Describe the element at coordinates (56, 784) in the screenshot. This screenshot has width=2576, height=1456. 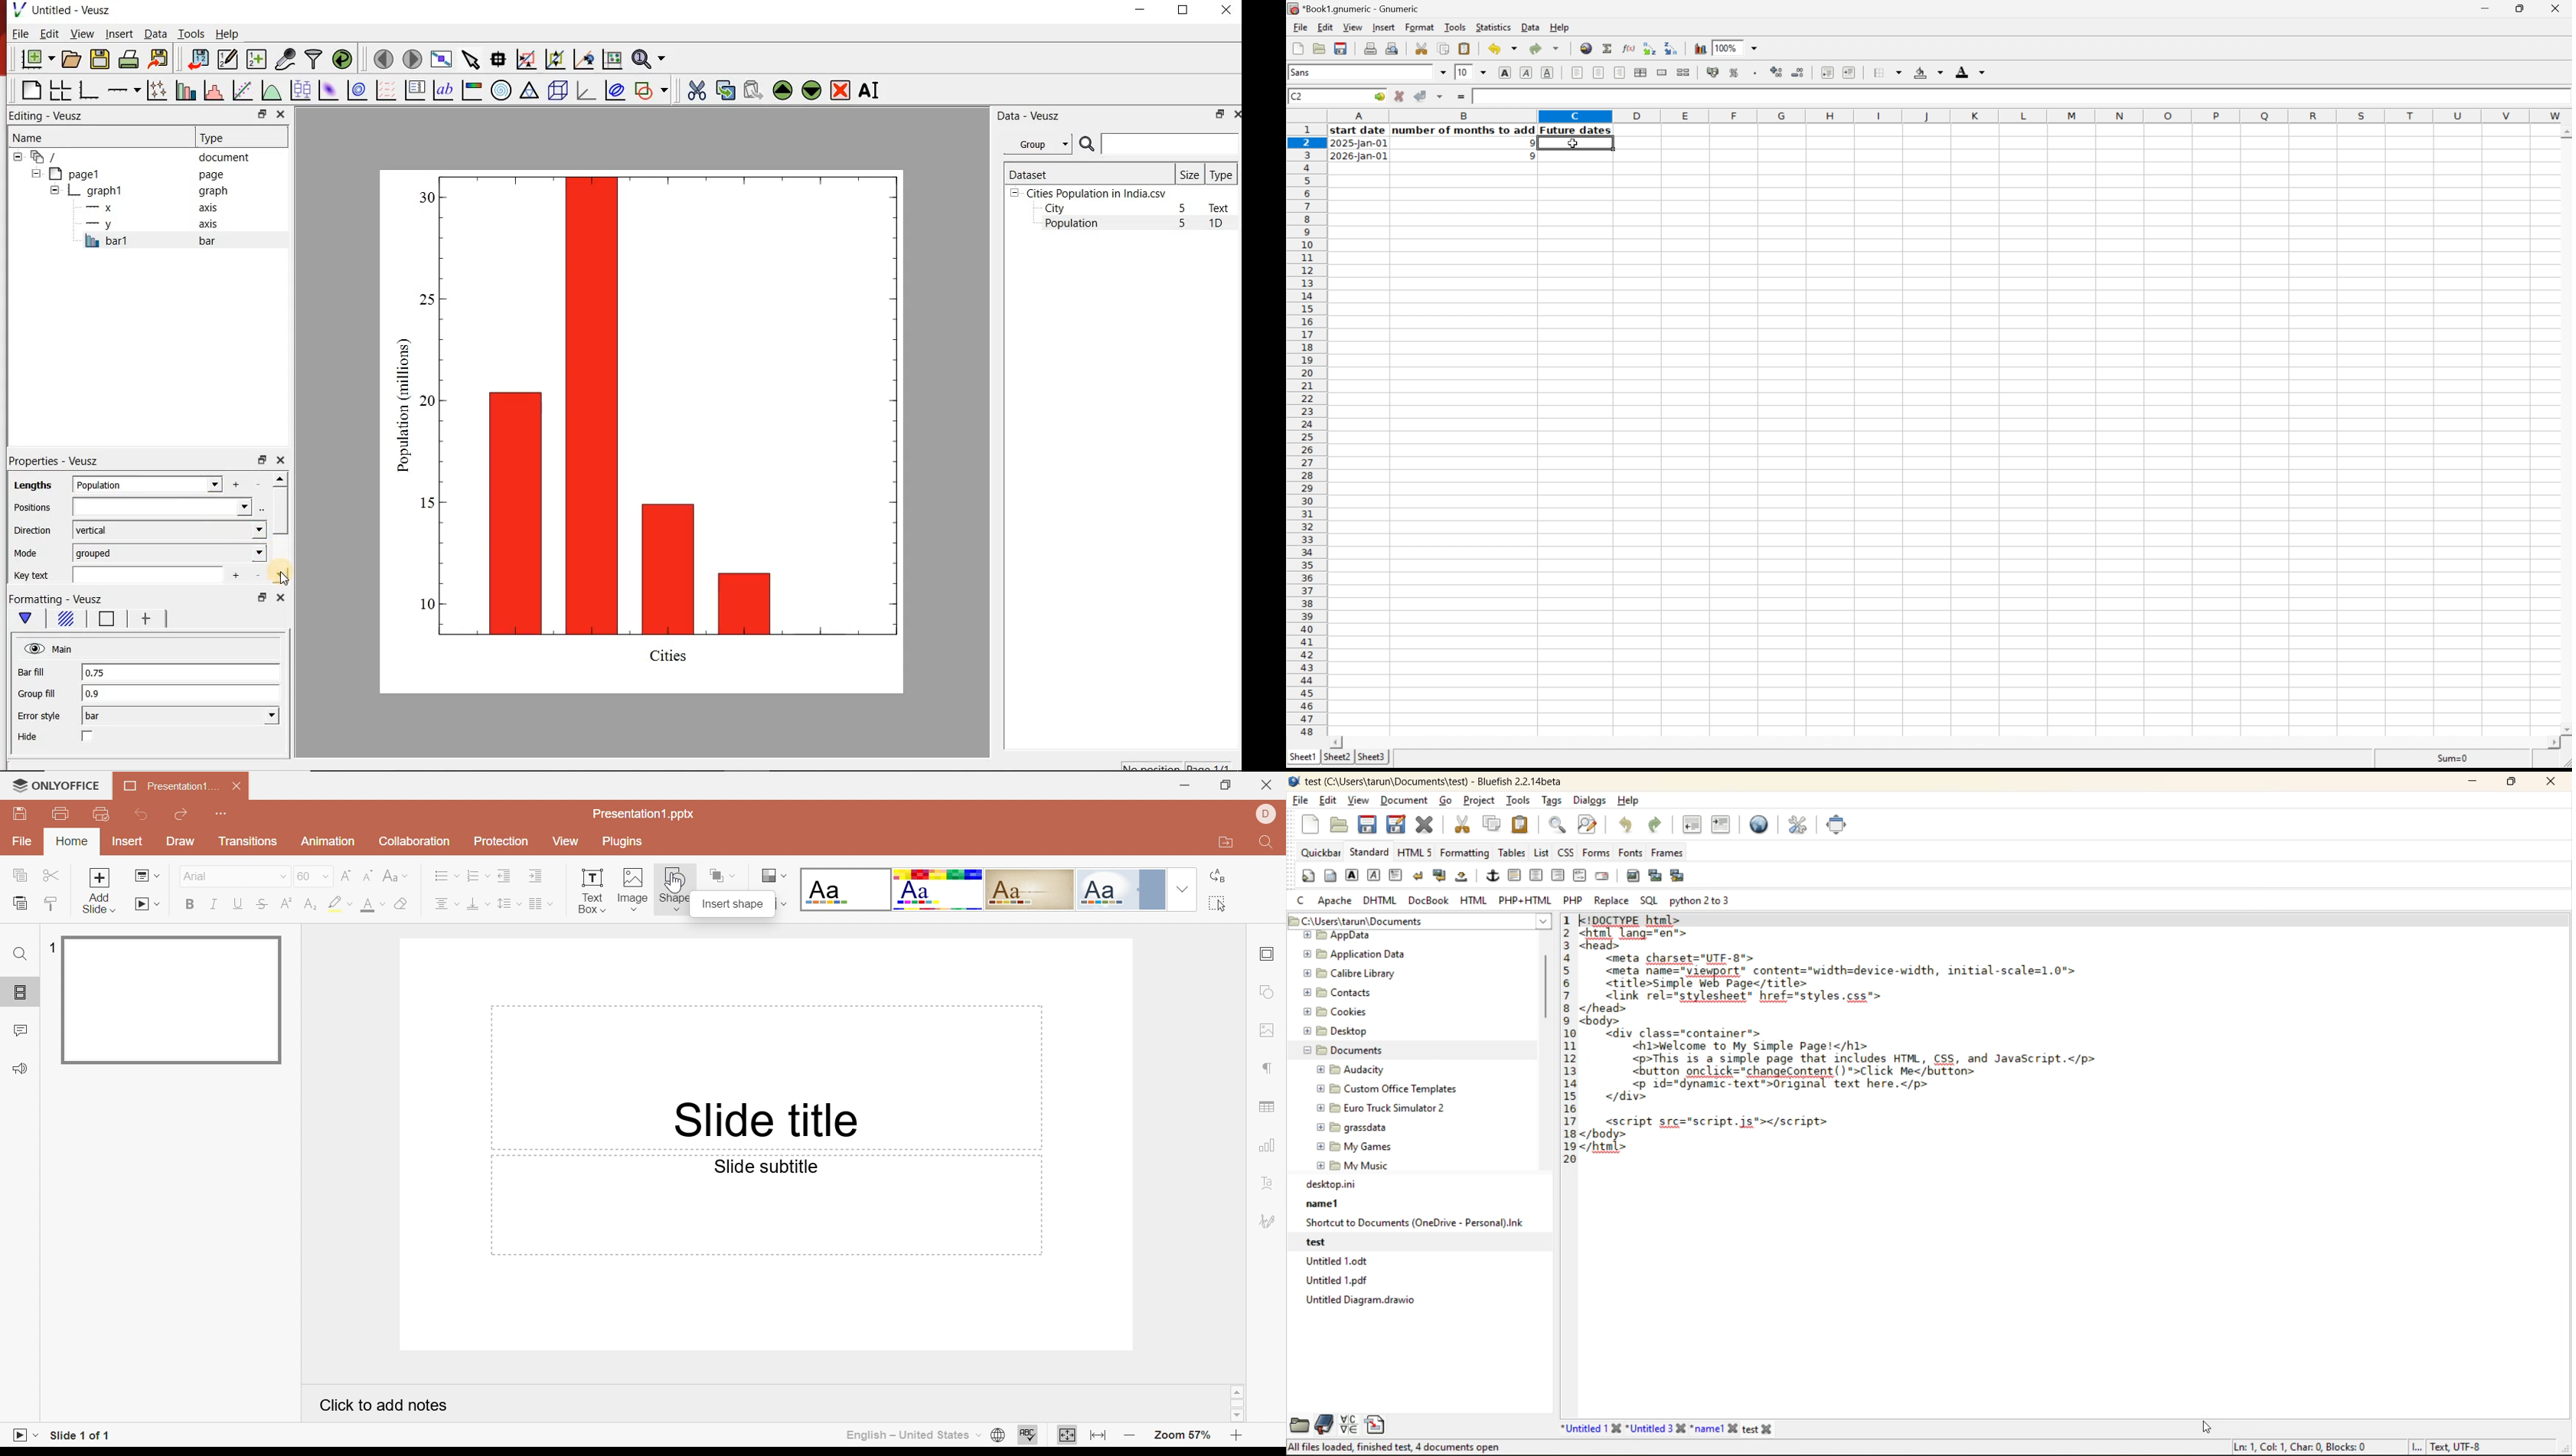
I see `ONLYOFFICE` at that location.